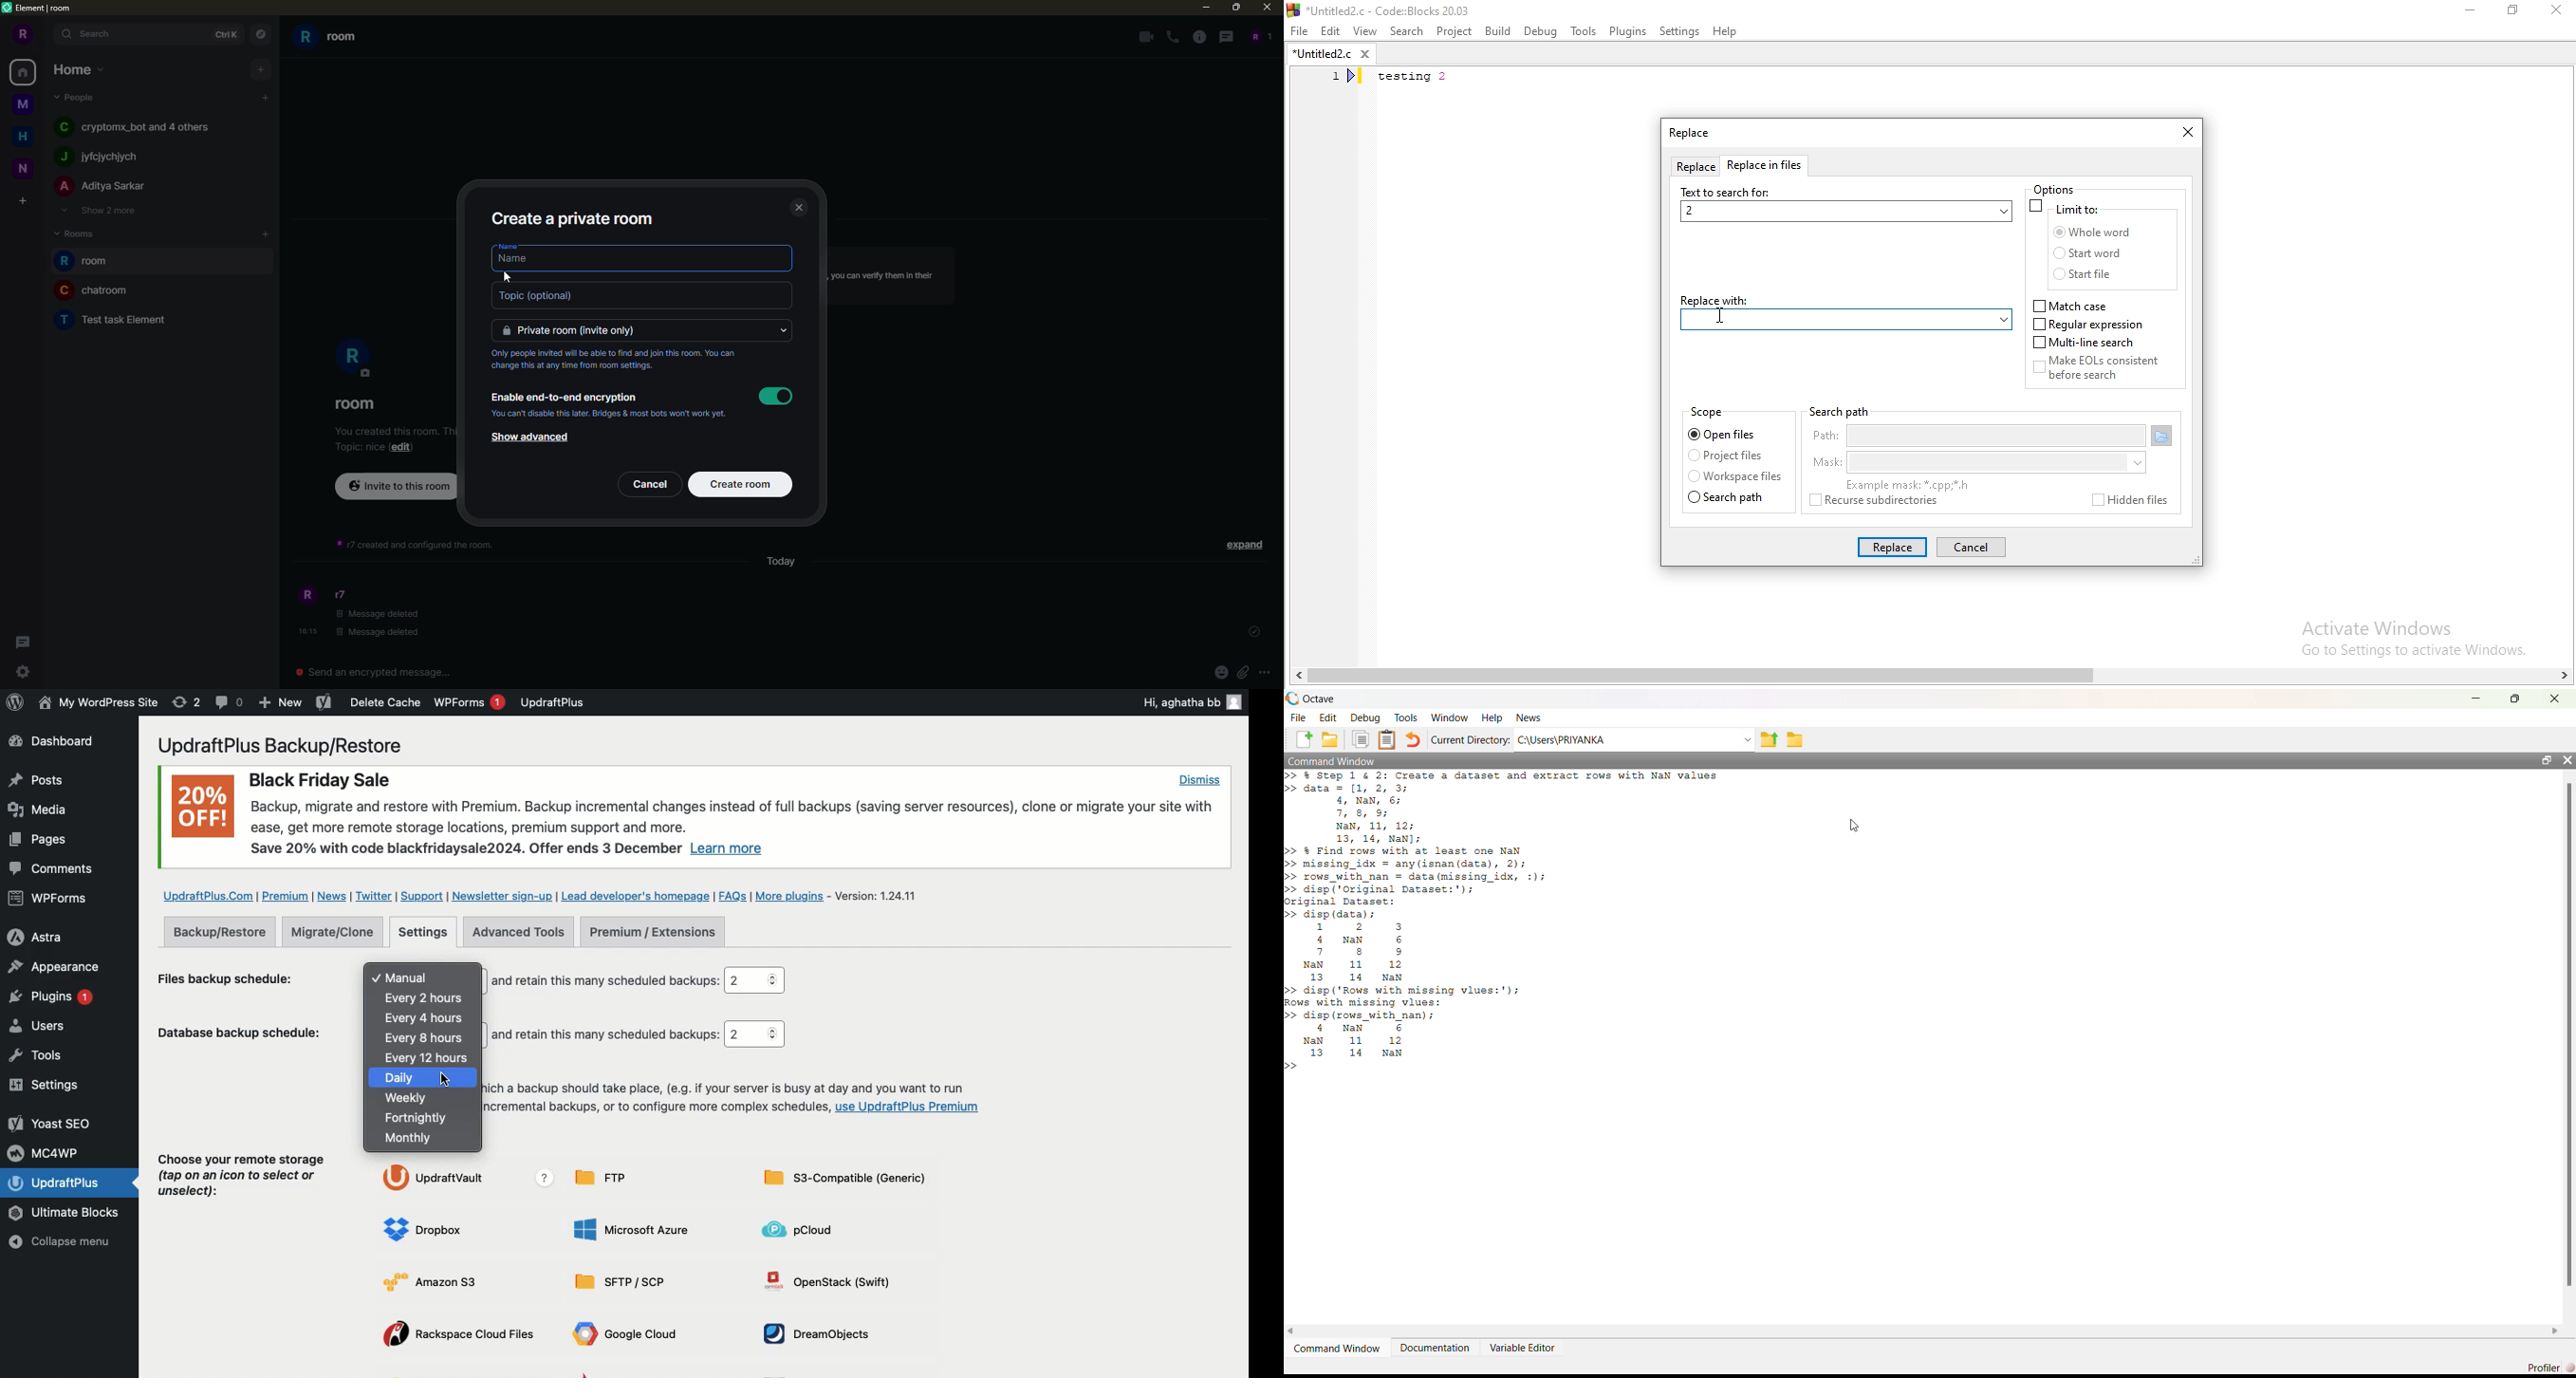 This screenshot has height=1400, width=2576. What do you see at coordinates (2556, 699) in the screenshot?
I see `close` at bounding box center [2556, 699].